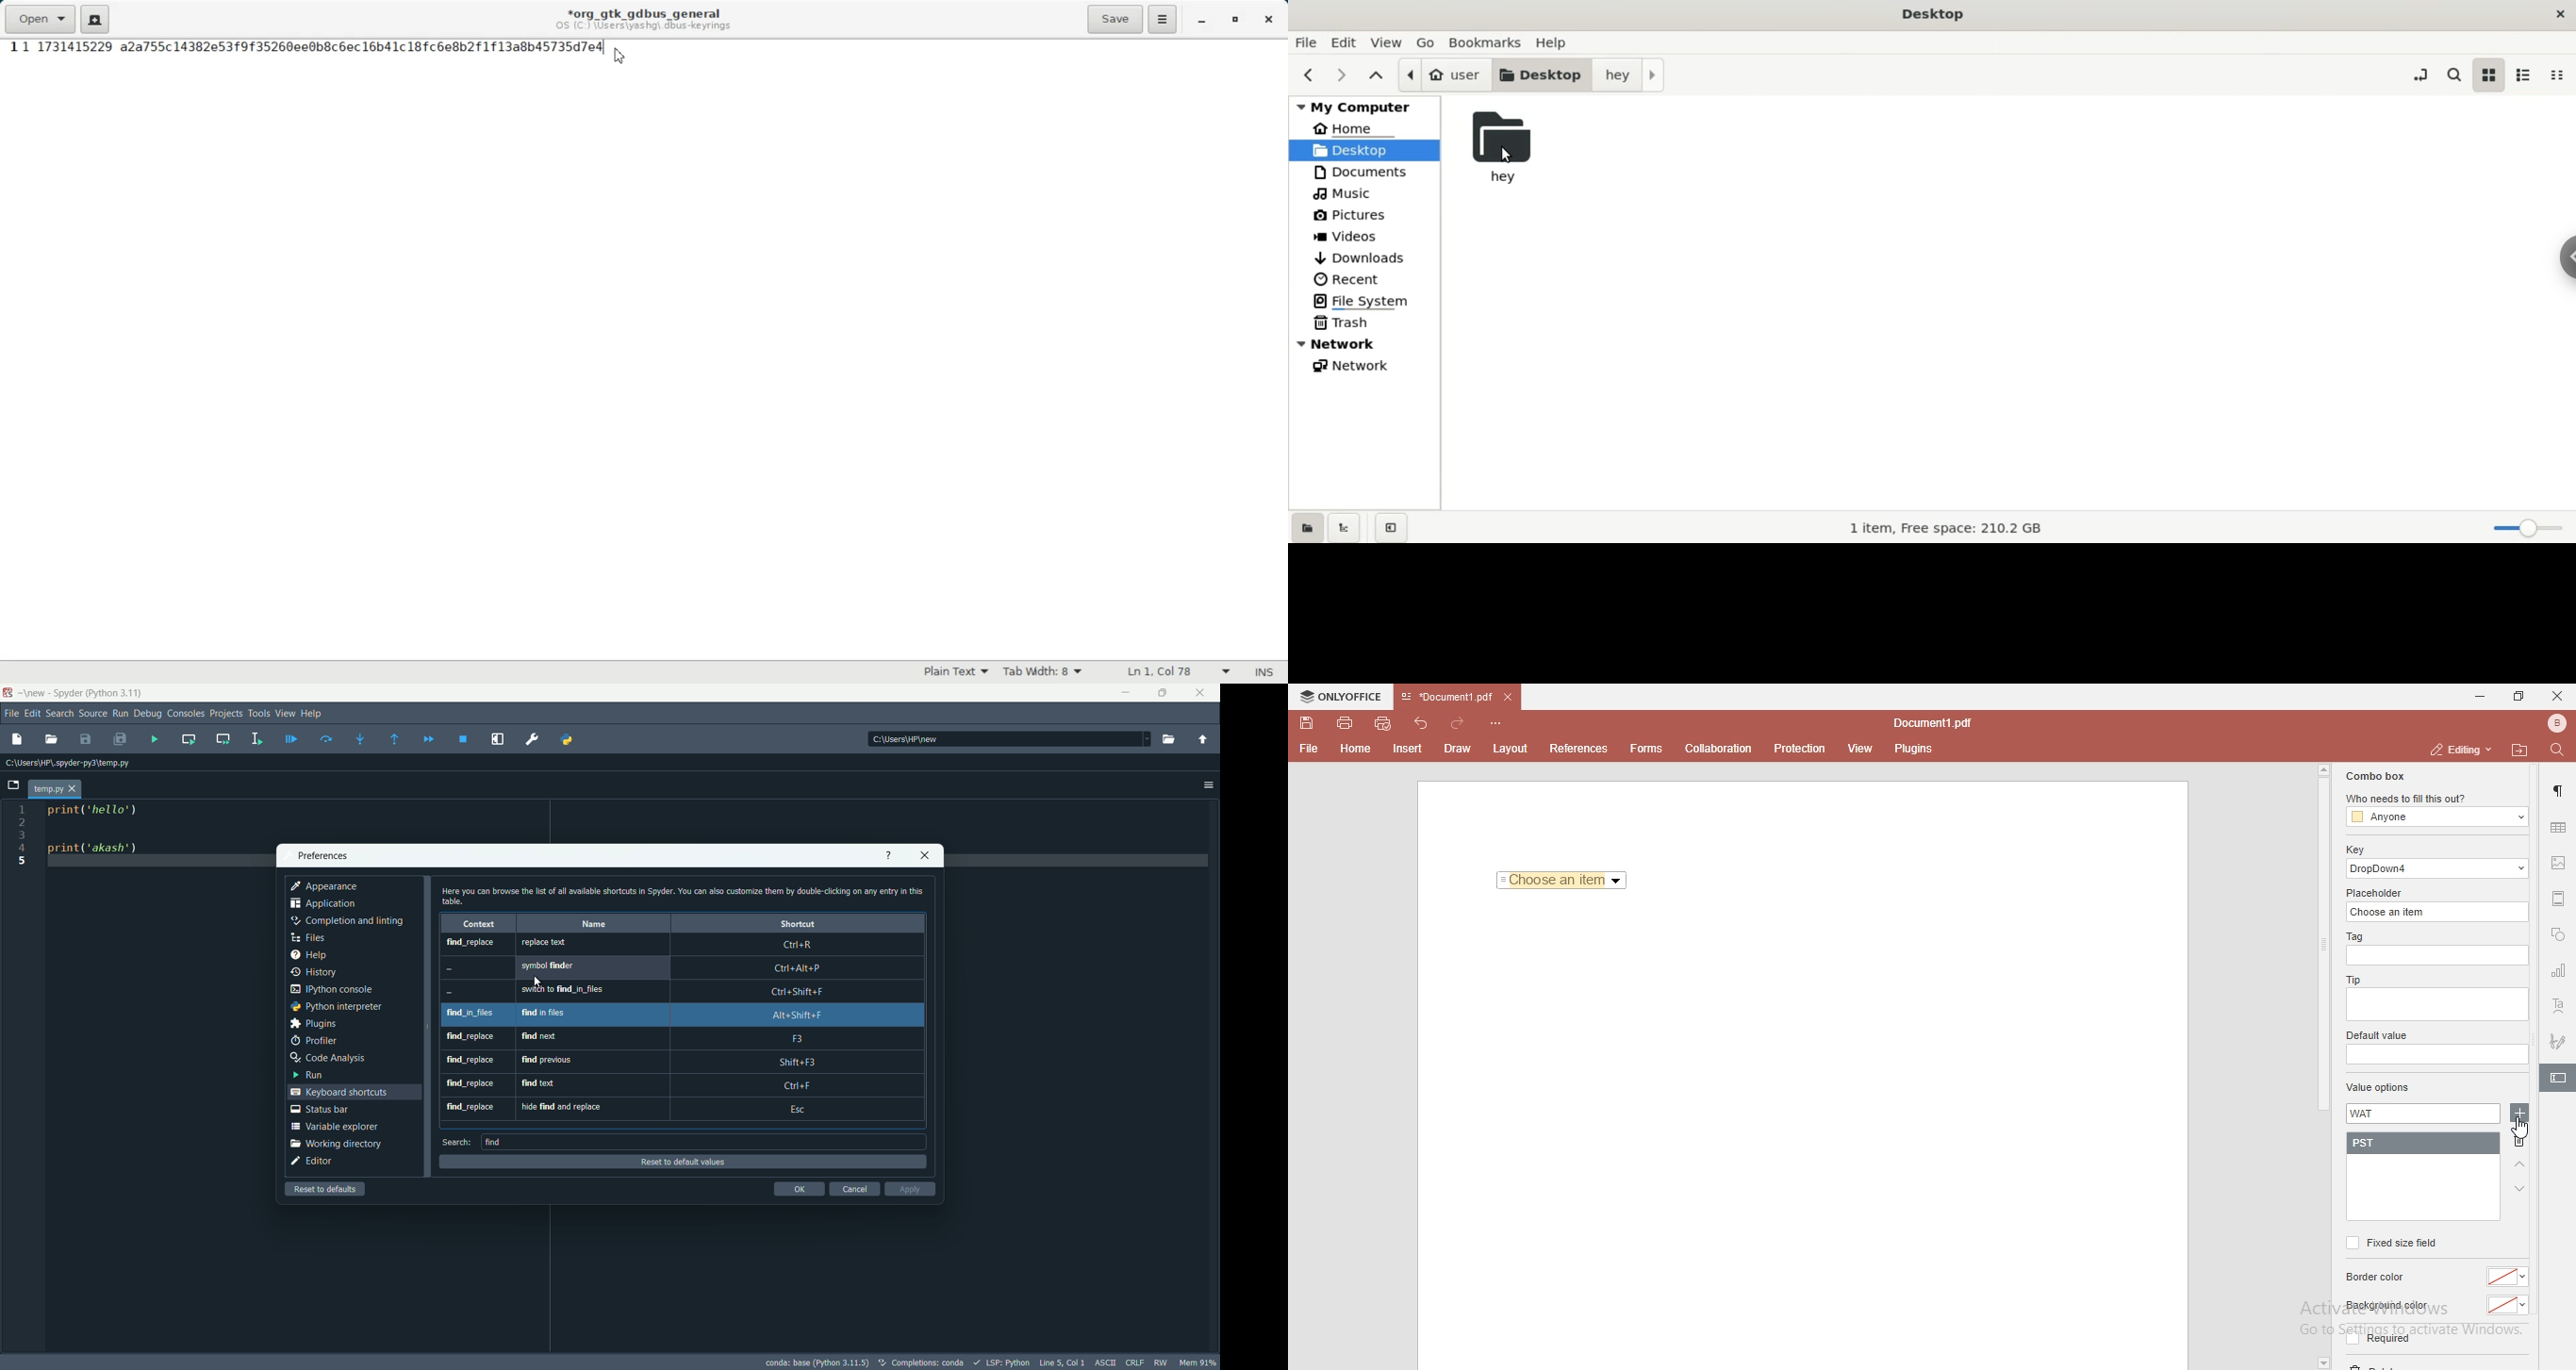  Describe the element at coordinates (189, 740) in the screenshot. I see `run current cell` at that location.